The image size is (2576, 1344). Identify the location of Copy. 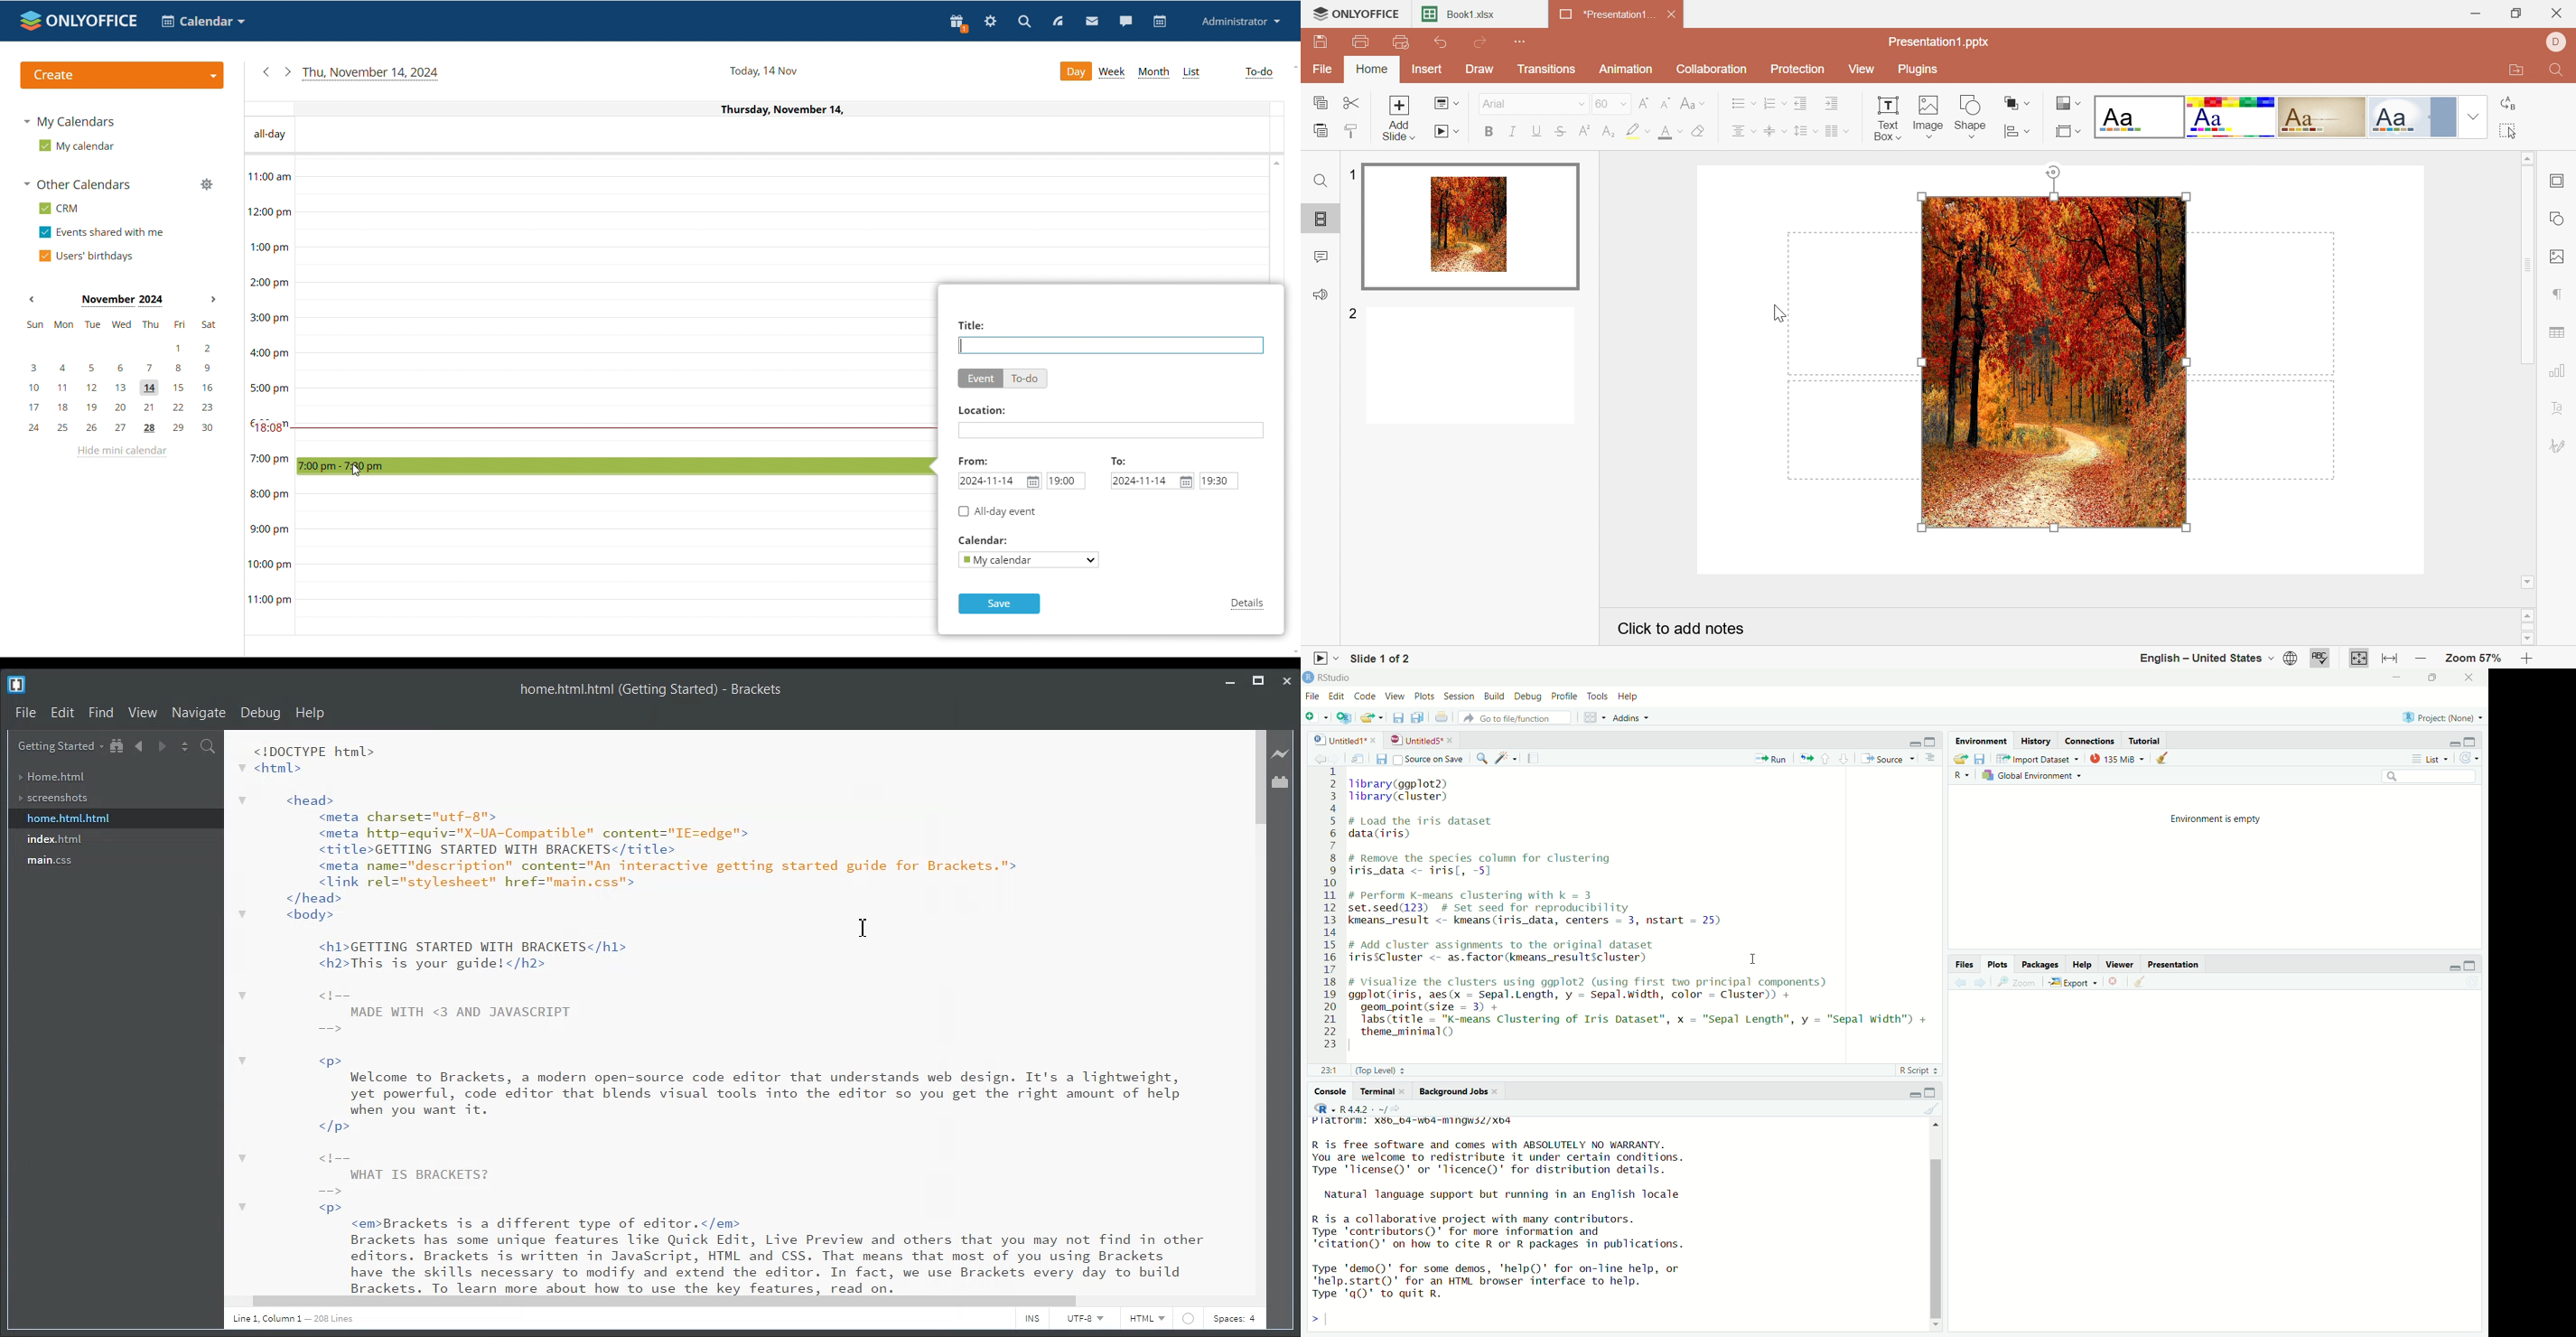
(1320, 100).